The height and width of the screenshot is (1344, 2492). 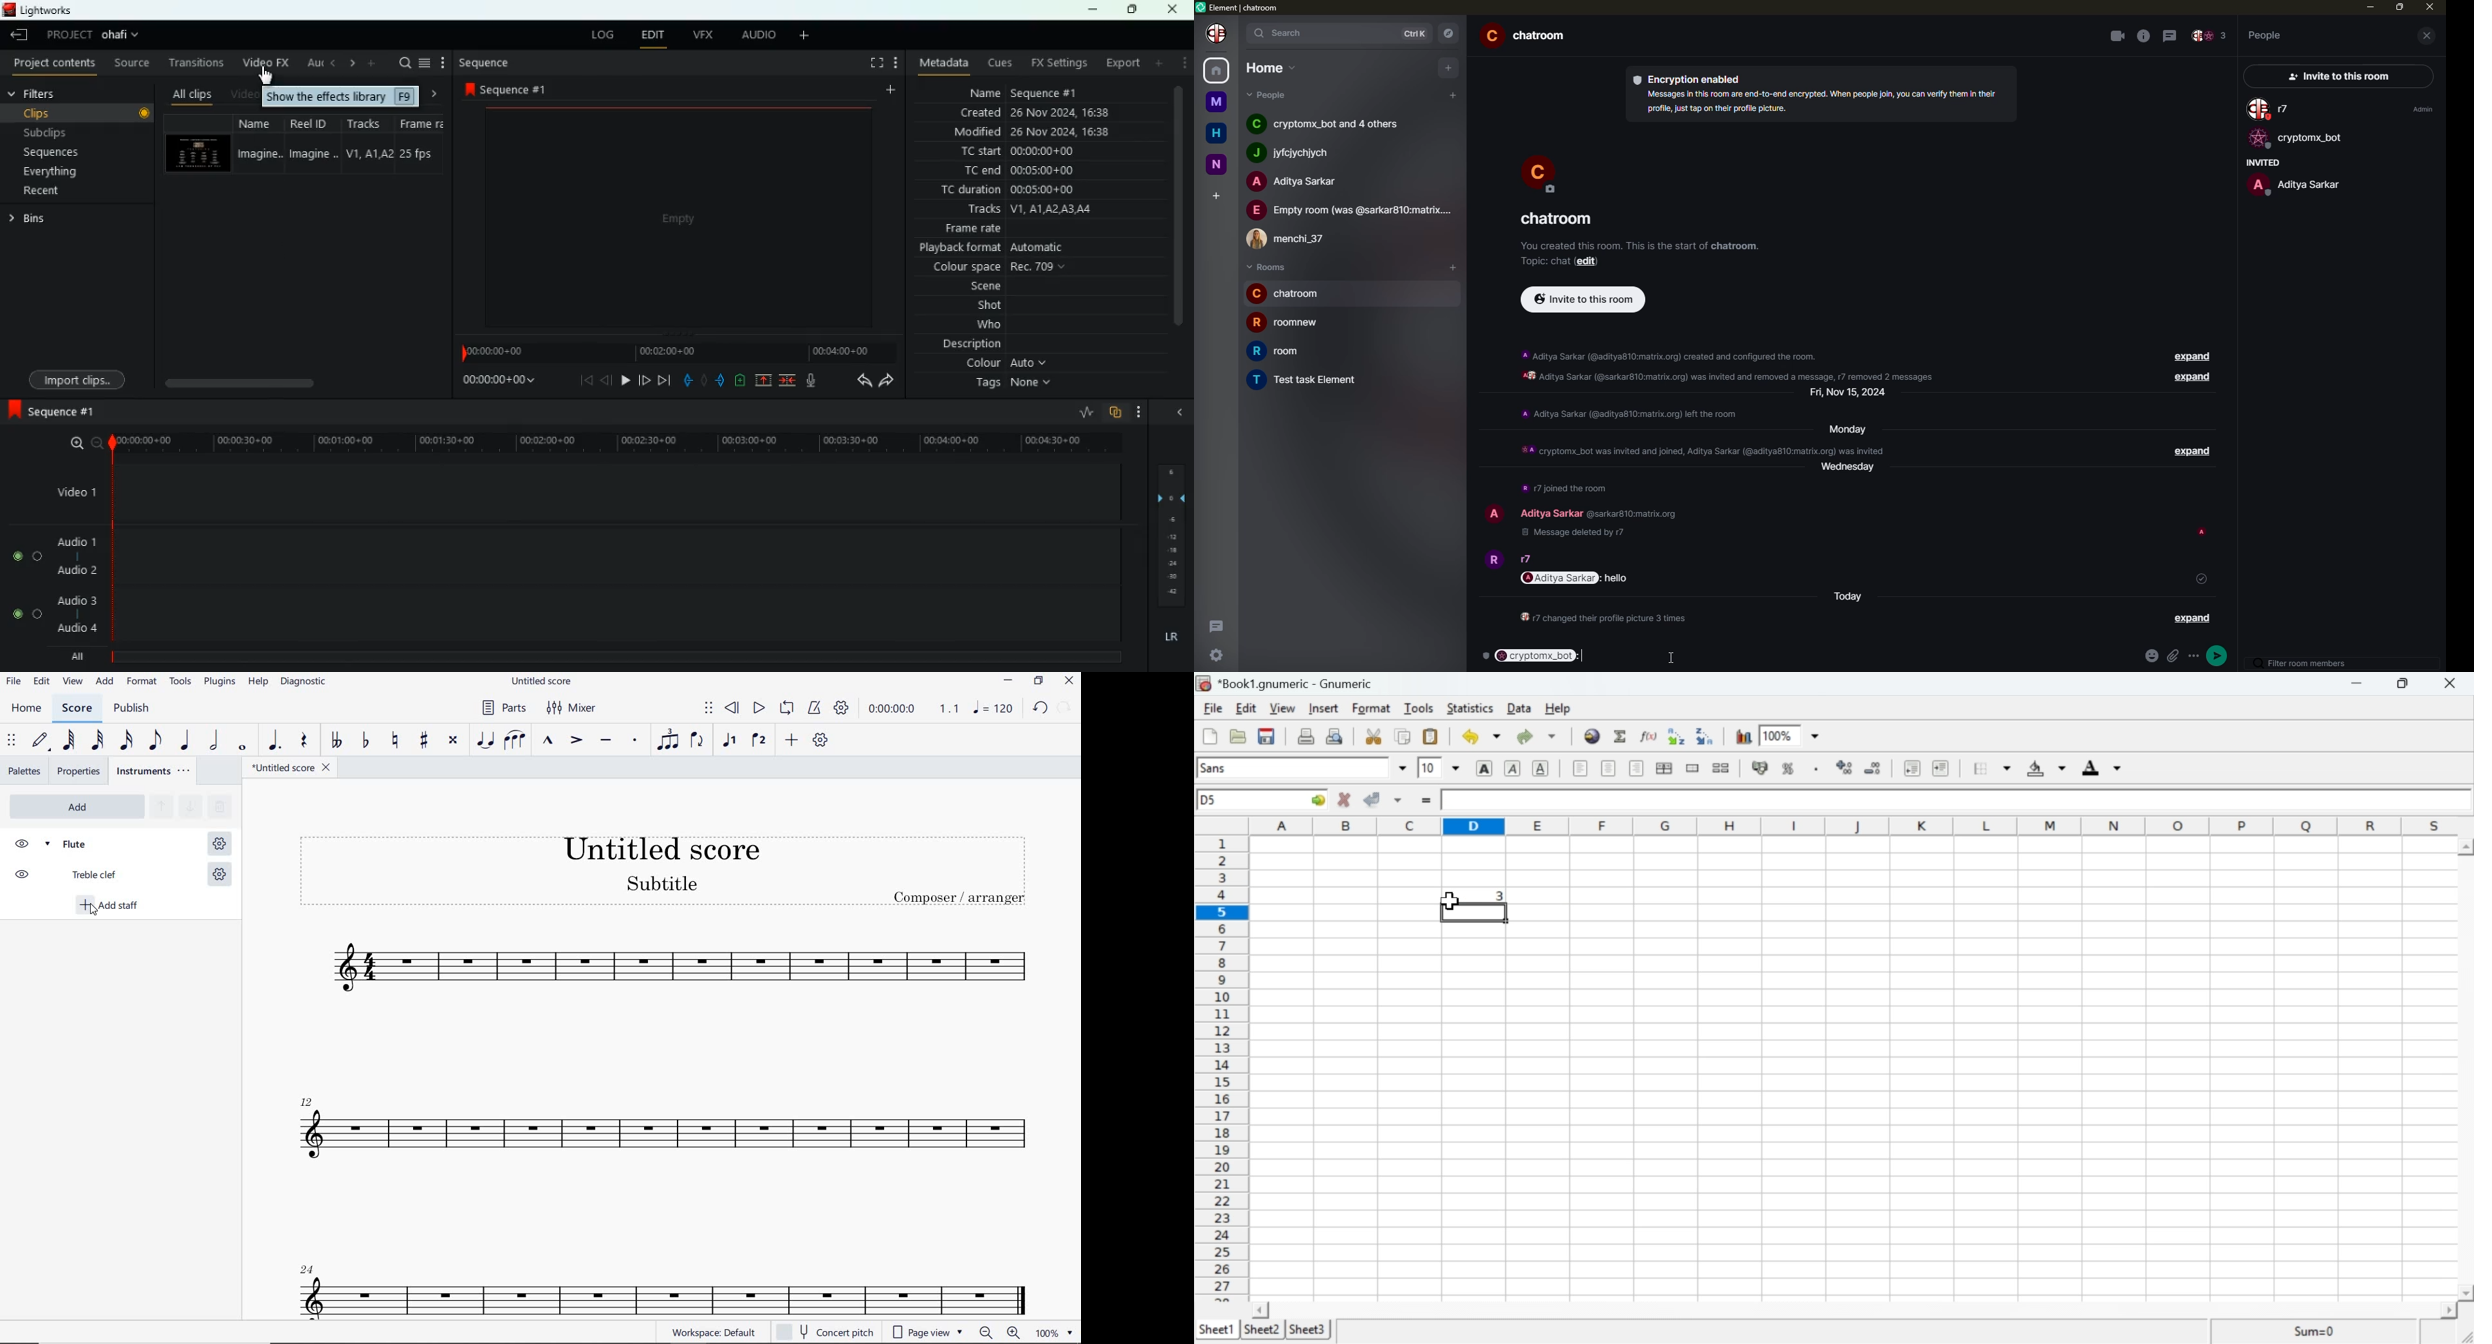 I want to click on more, so click(x=889, y=89).